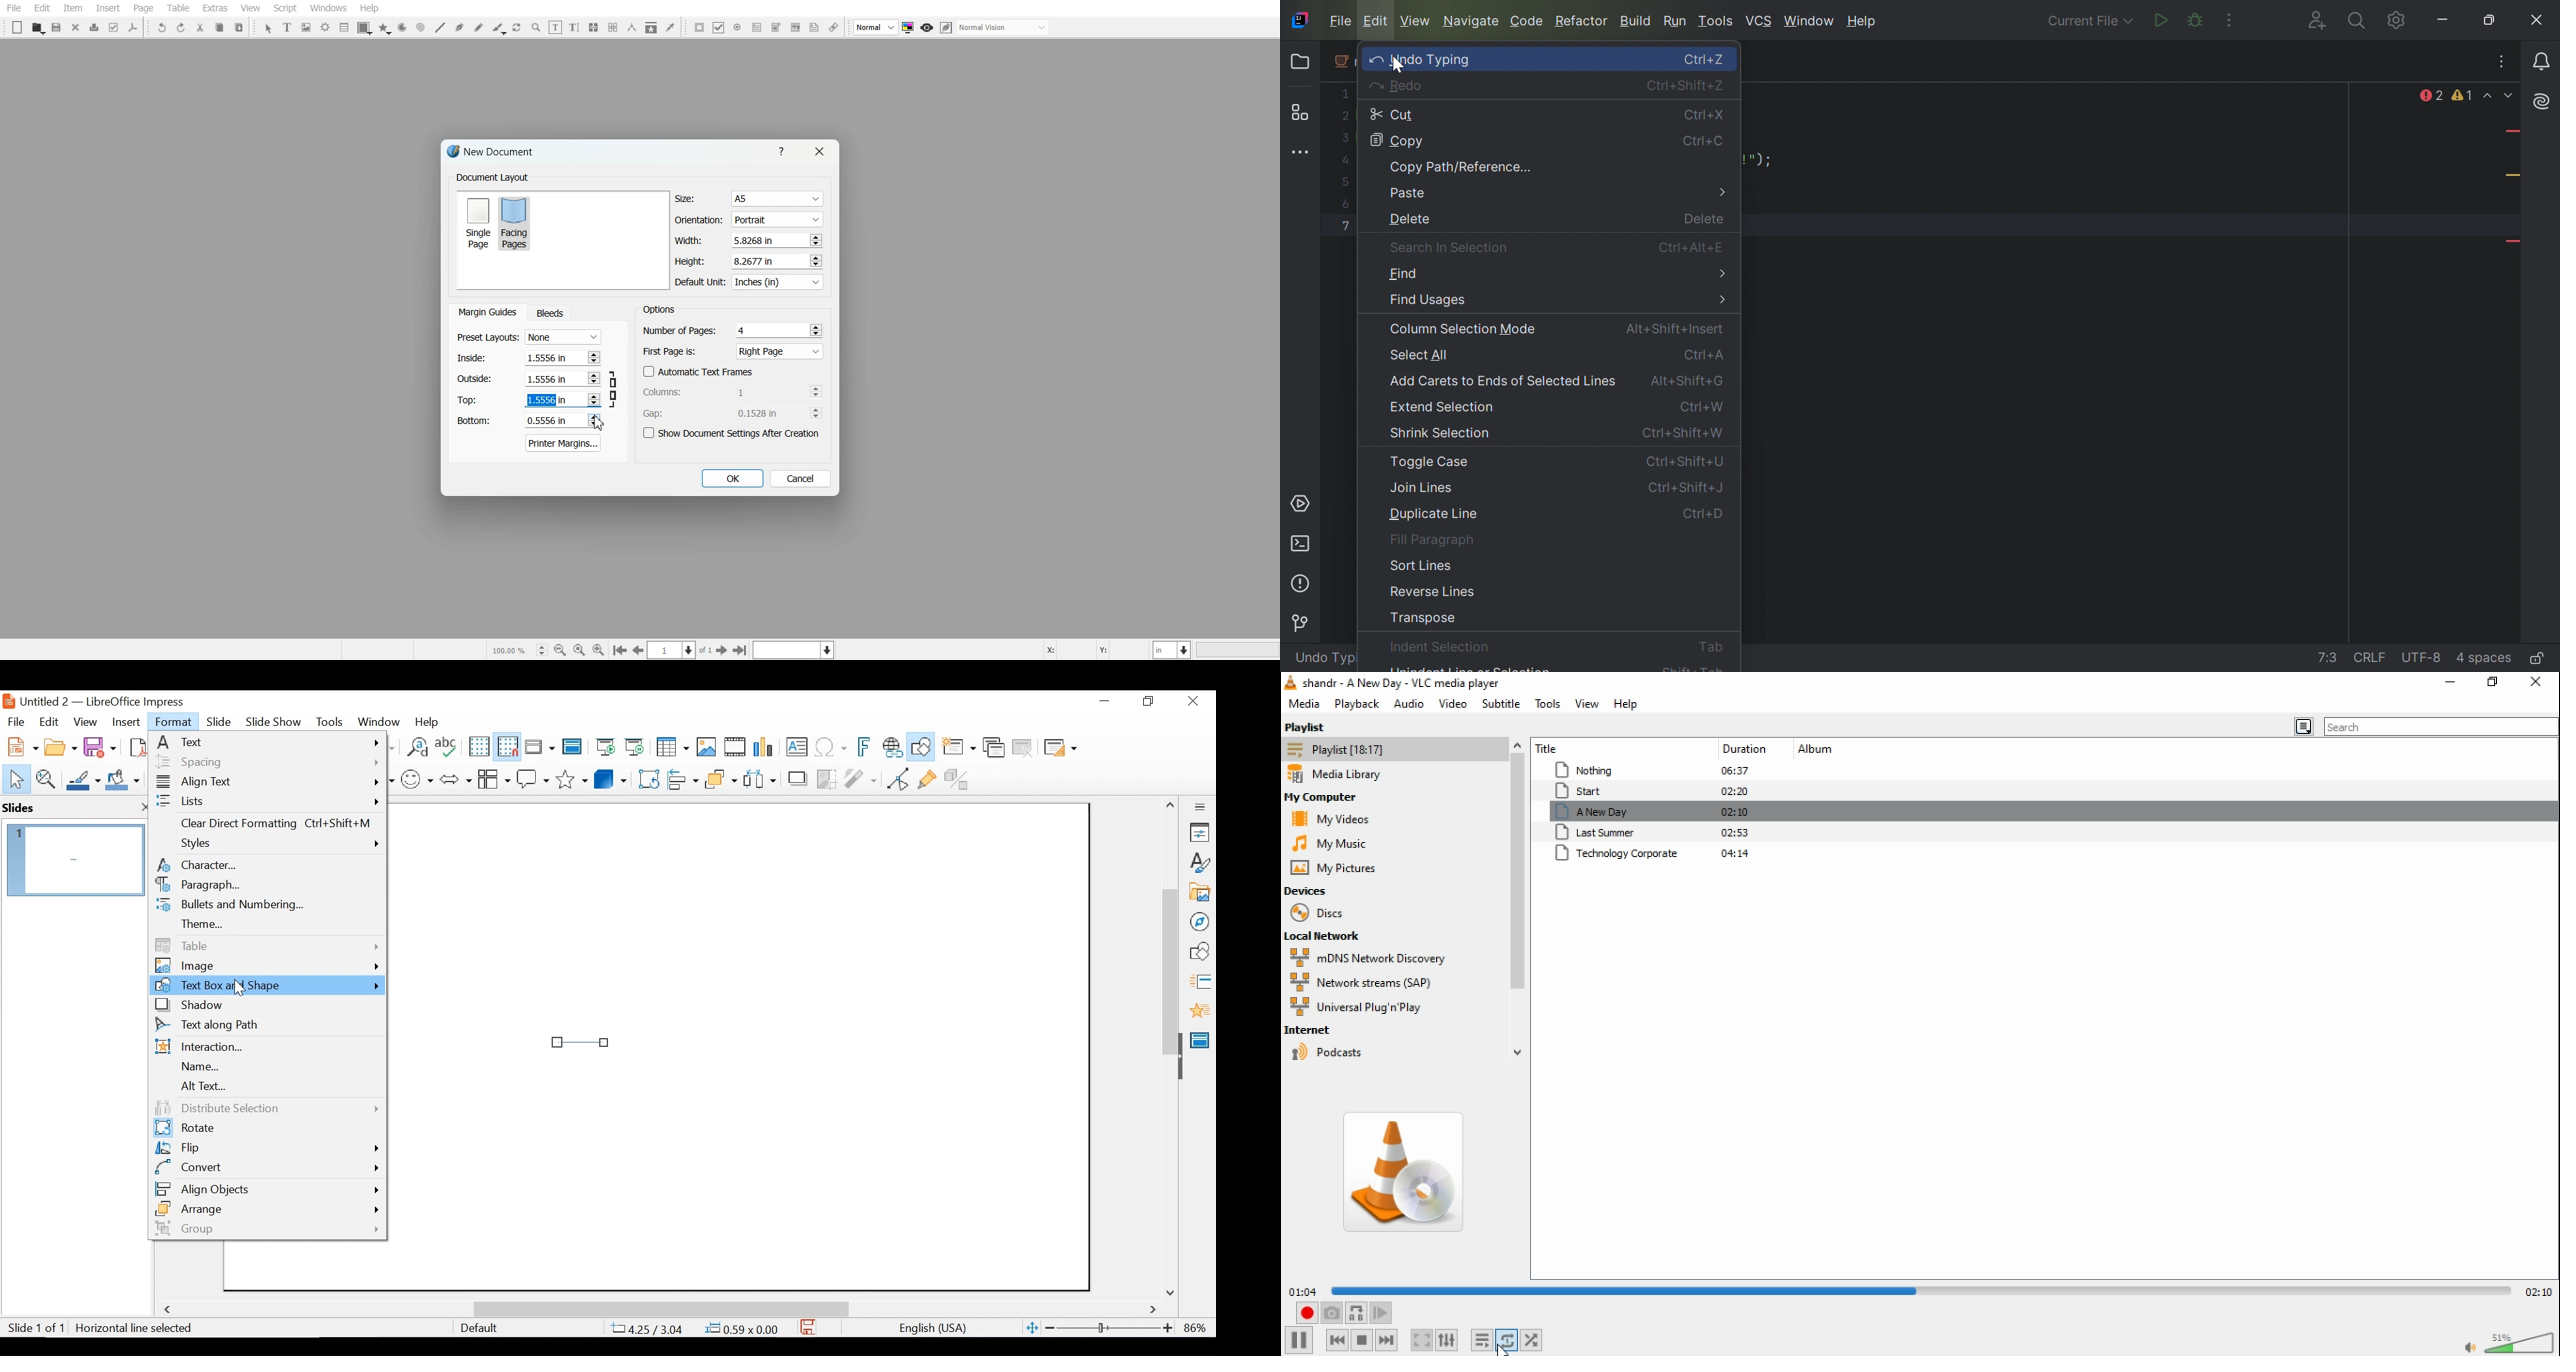 The height and width of the screenshot is (1372, 2576). I want to click on audio, so click(1408, 704).